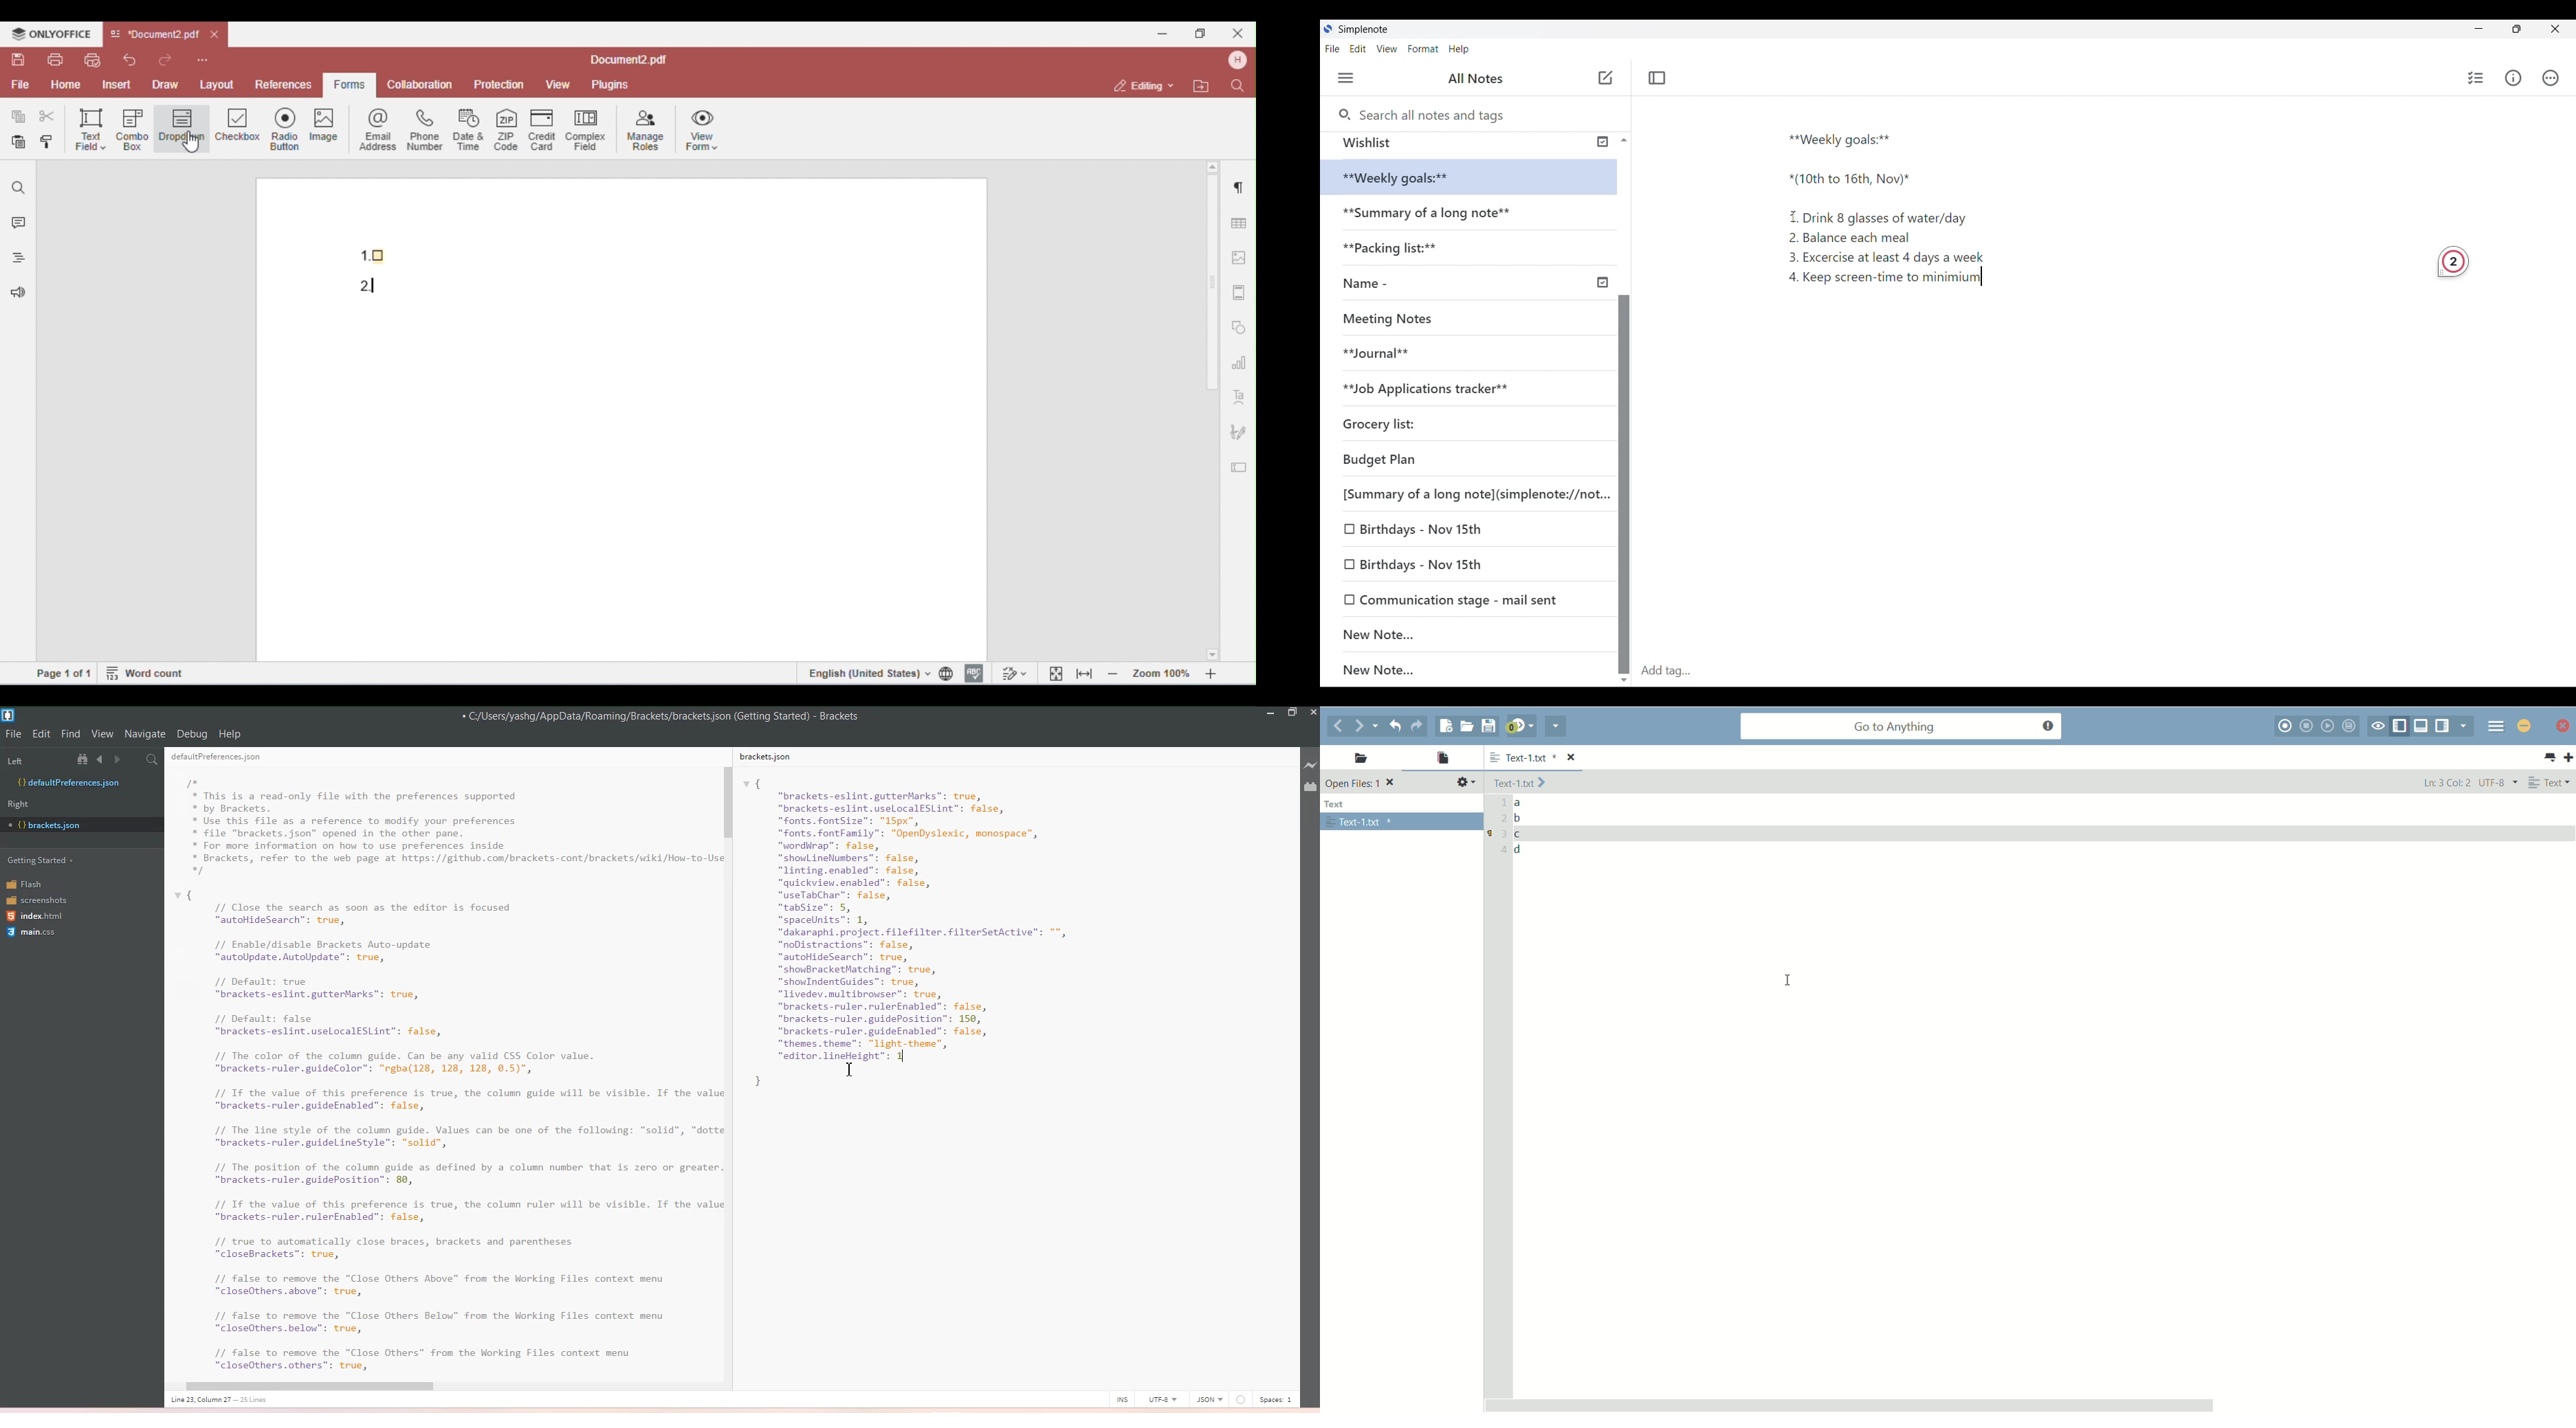  What do you see at coordinates (1605, 77) in the screenshot?
I see `New note` at bounding box center [1605, 77].